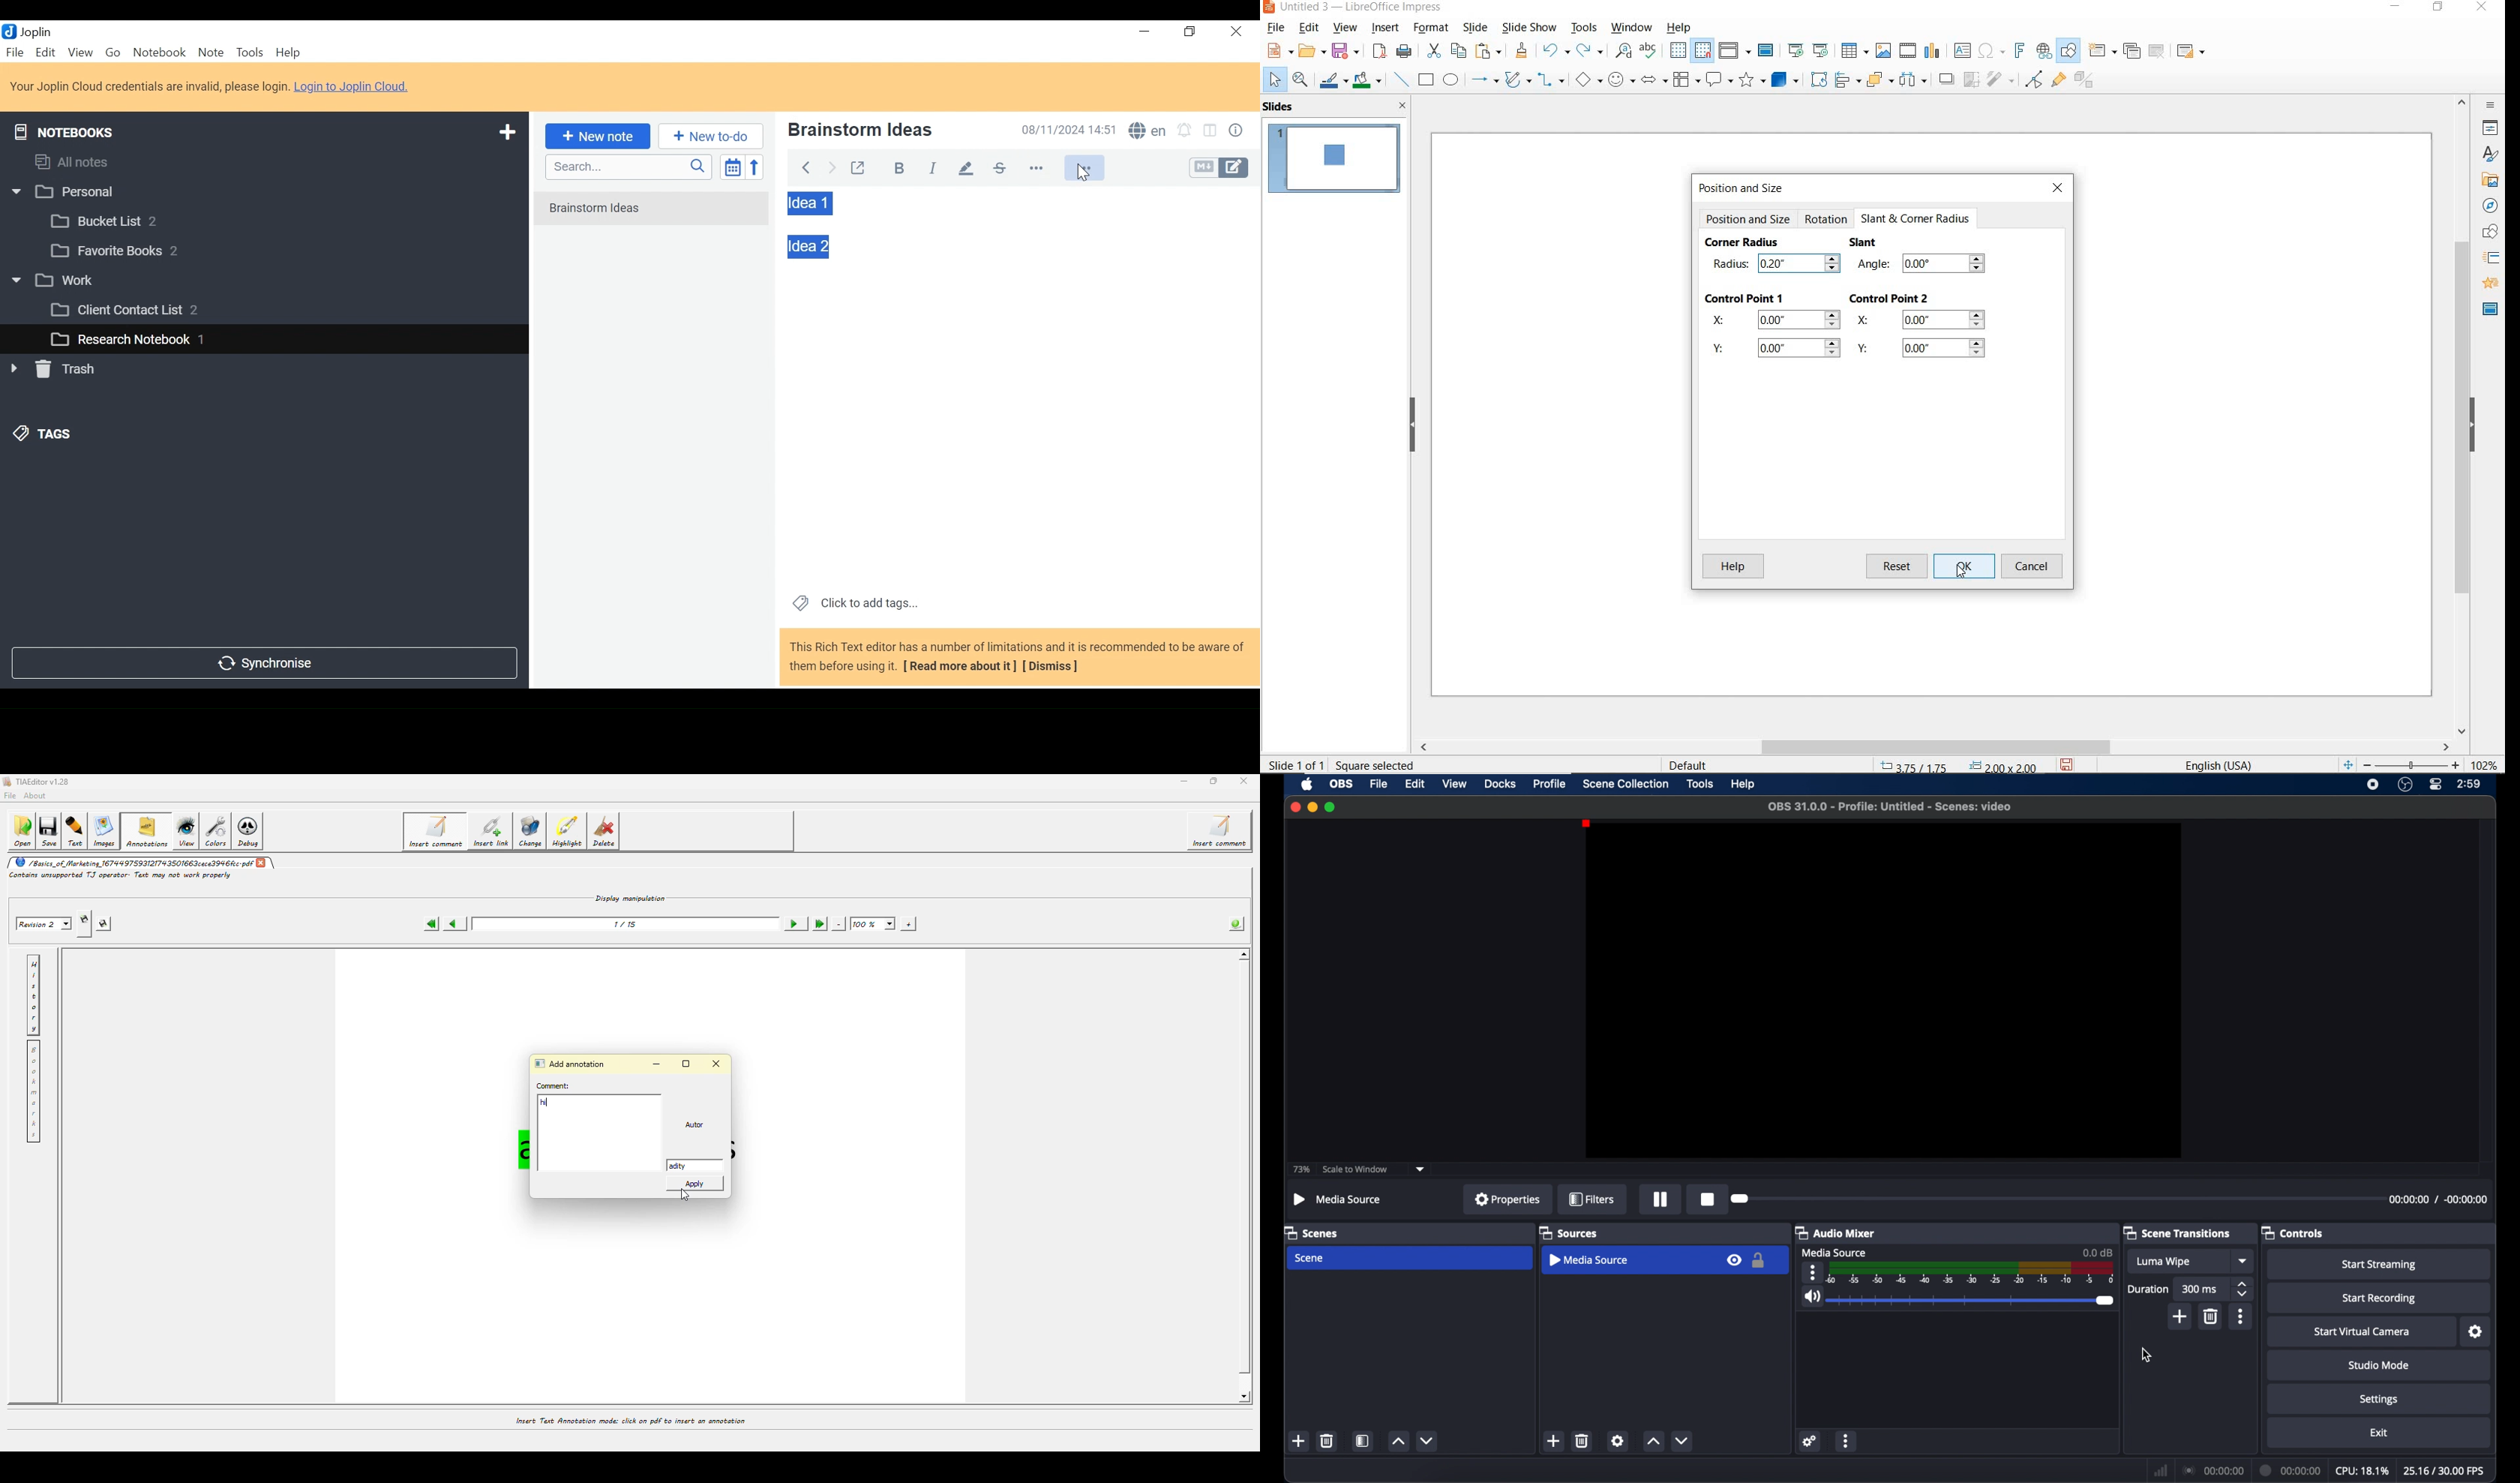  Describe the element at coordinates (1401, 80) in the screenshot. I see `insert line` at that location.